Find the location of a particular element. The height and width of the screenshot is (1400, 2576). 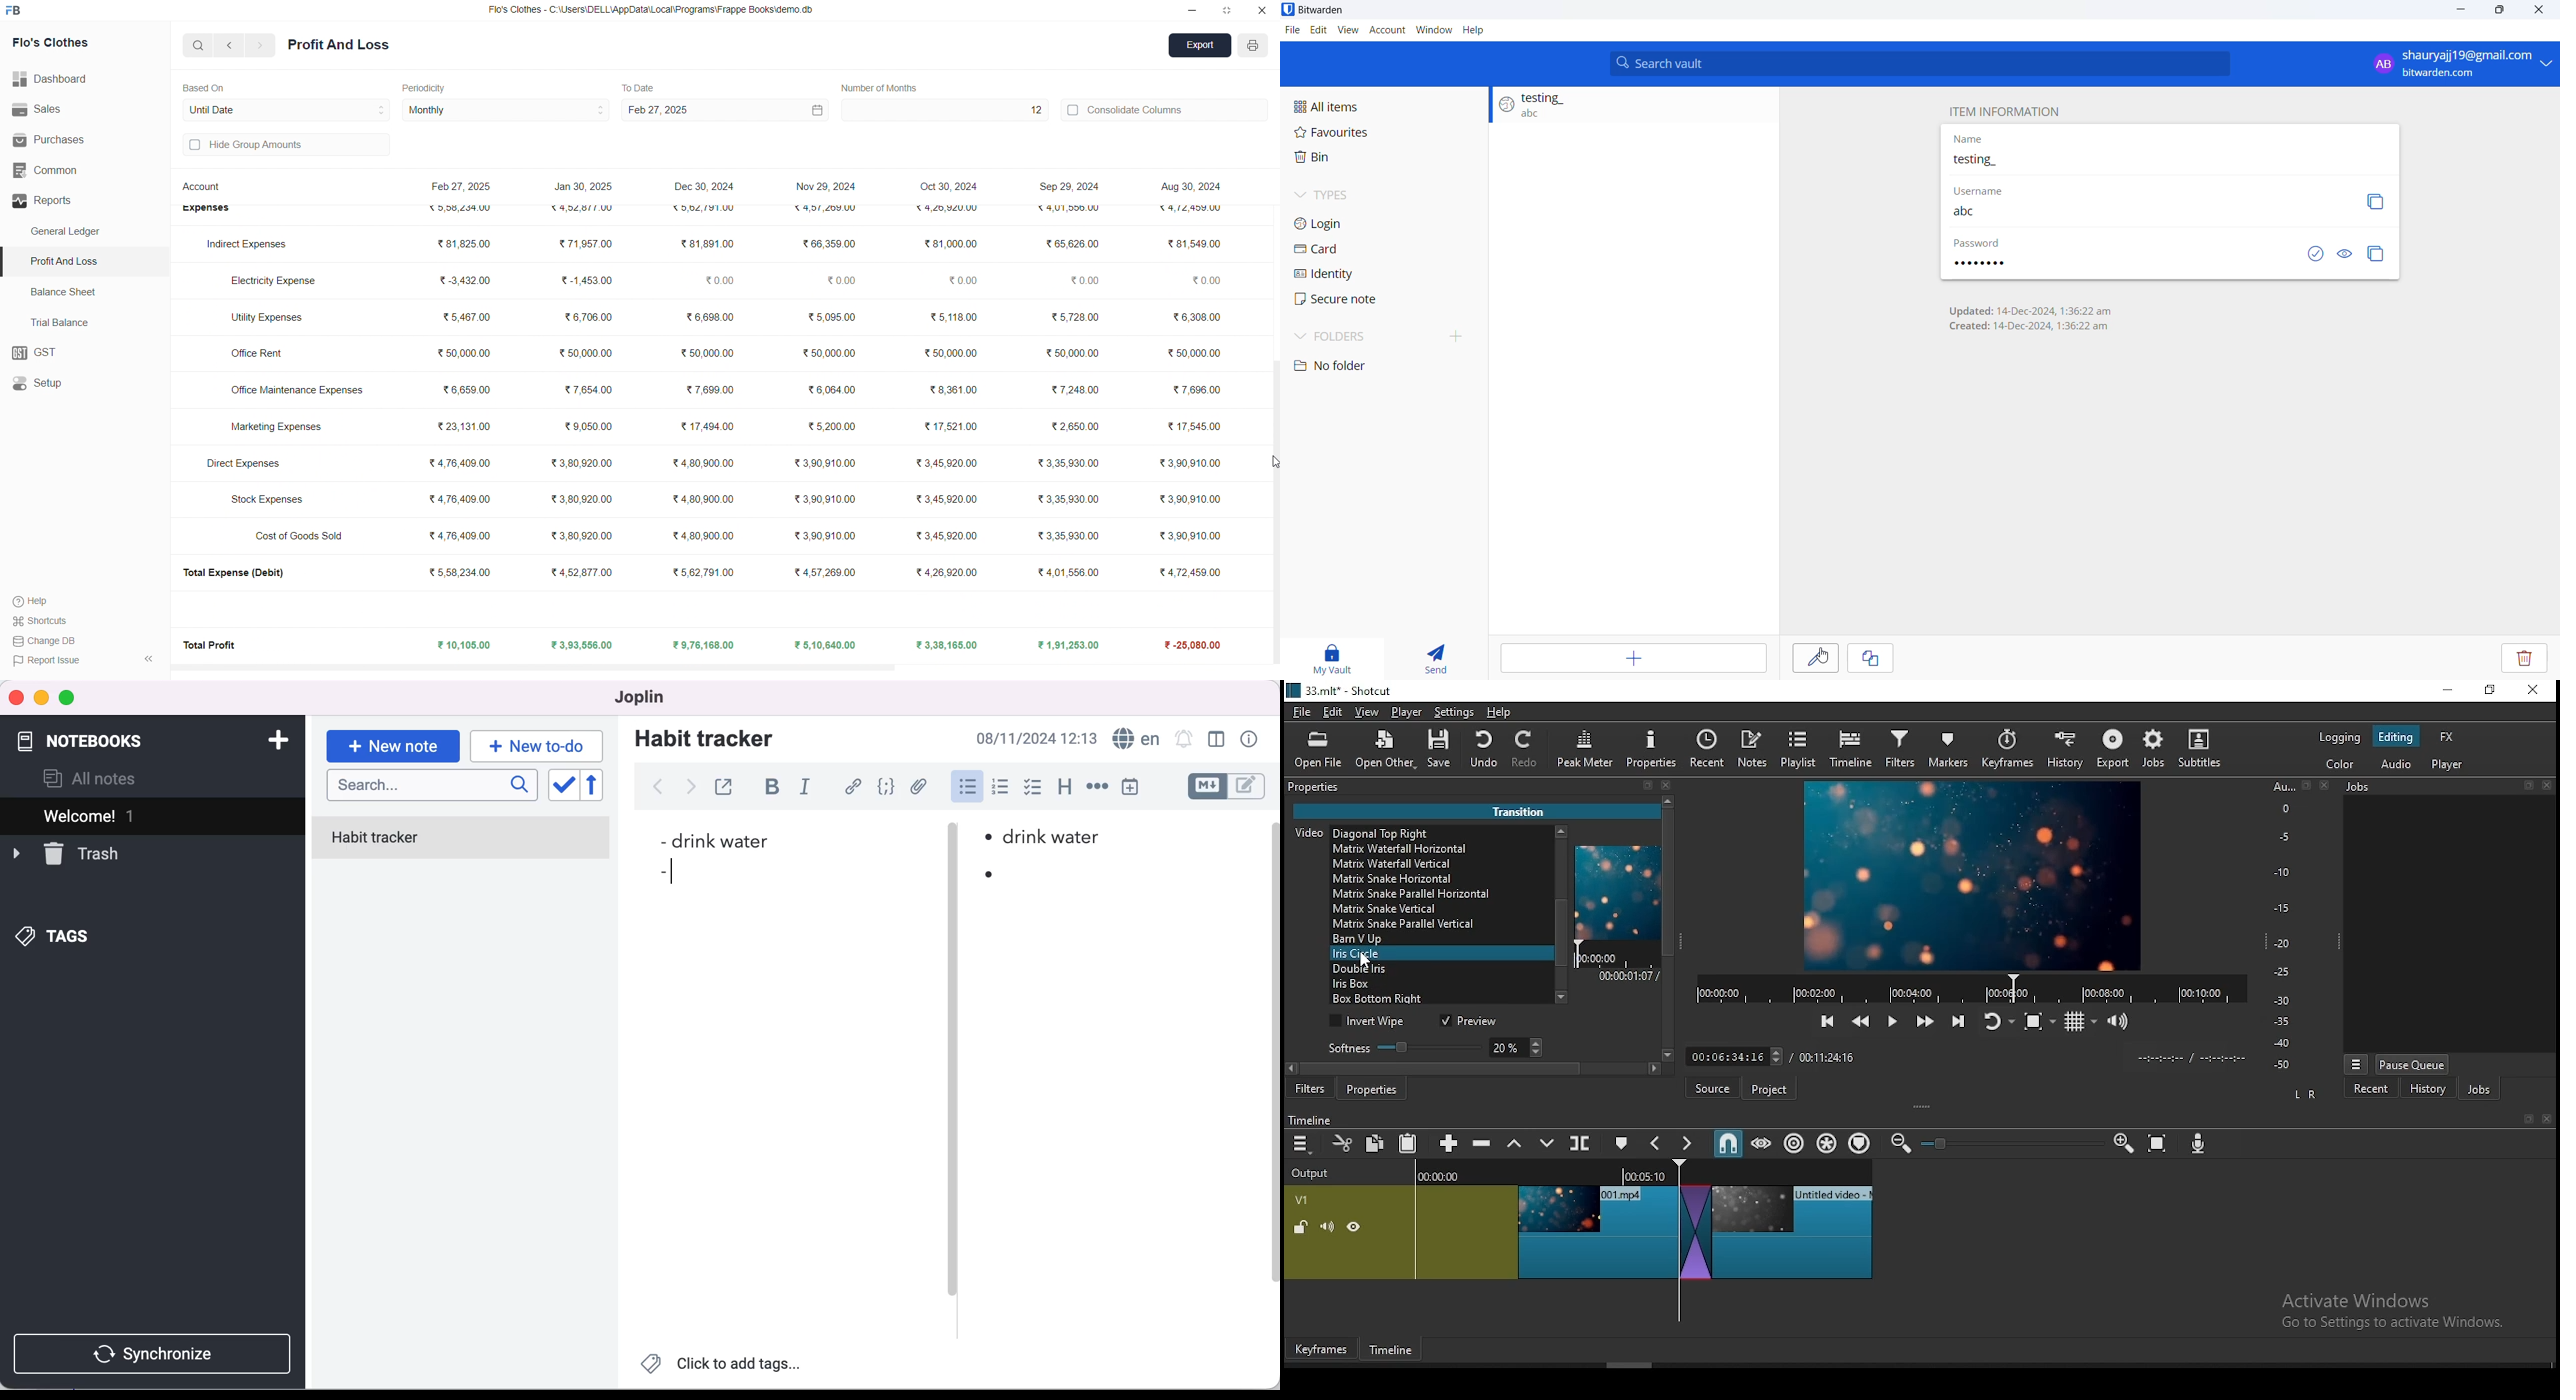

filters is located at coordinates (1899, 750).